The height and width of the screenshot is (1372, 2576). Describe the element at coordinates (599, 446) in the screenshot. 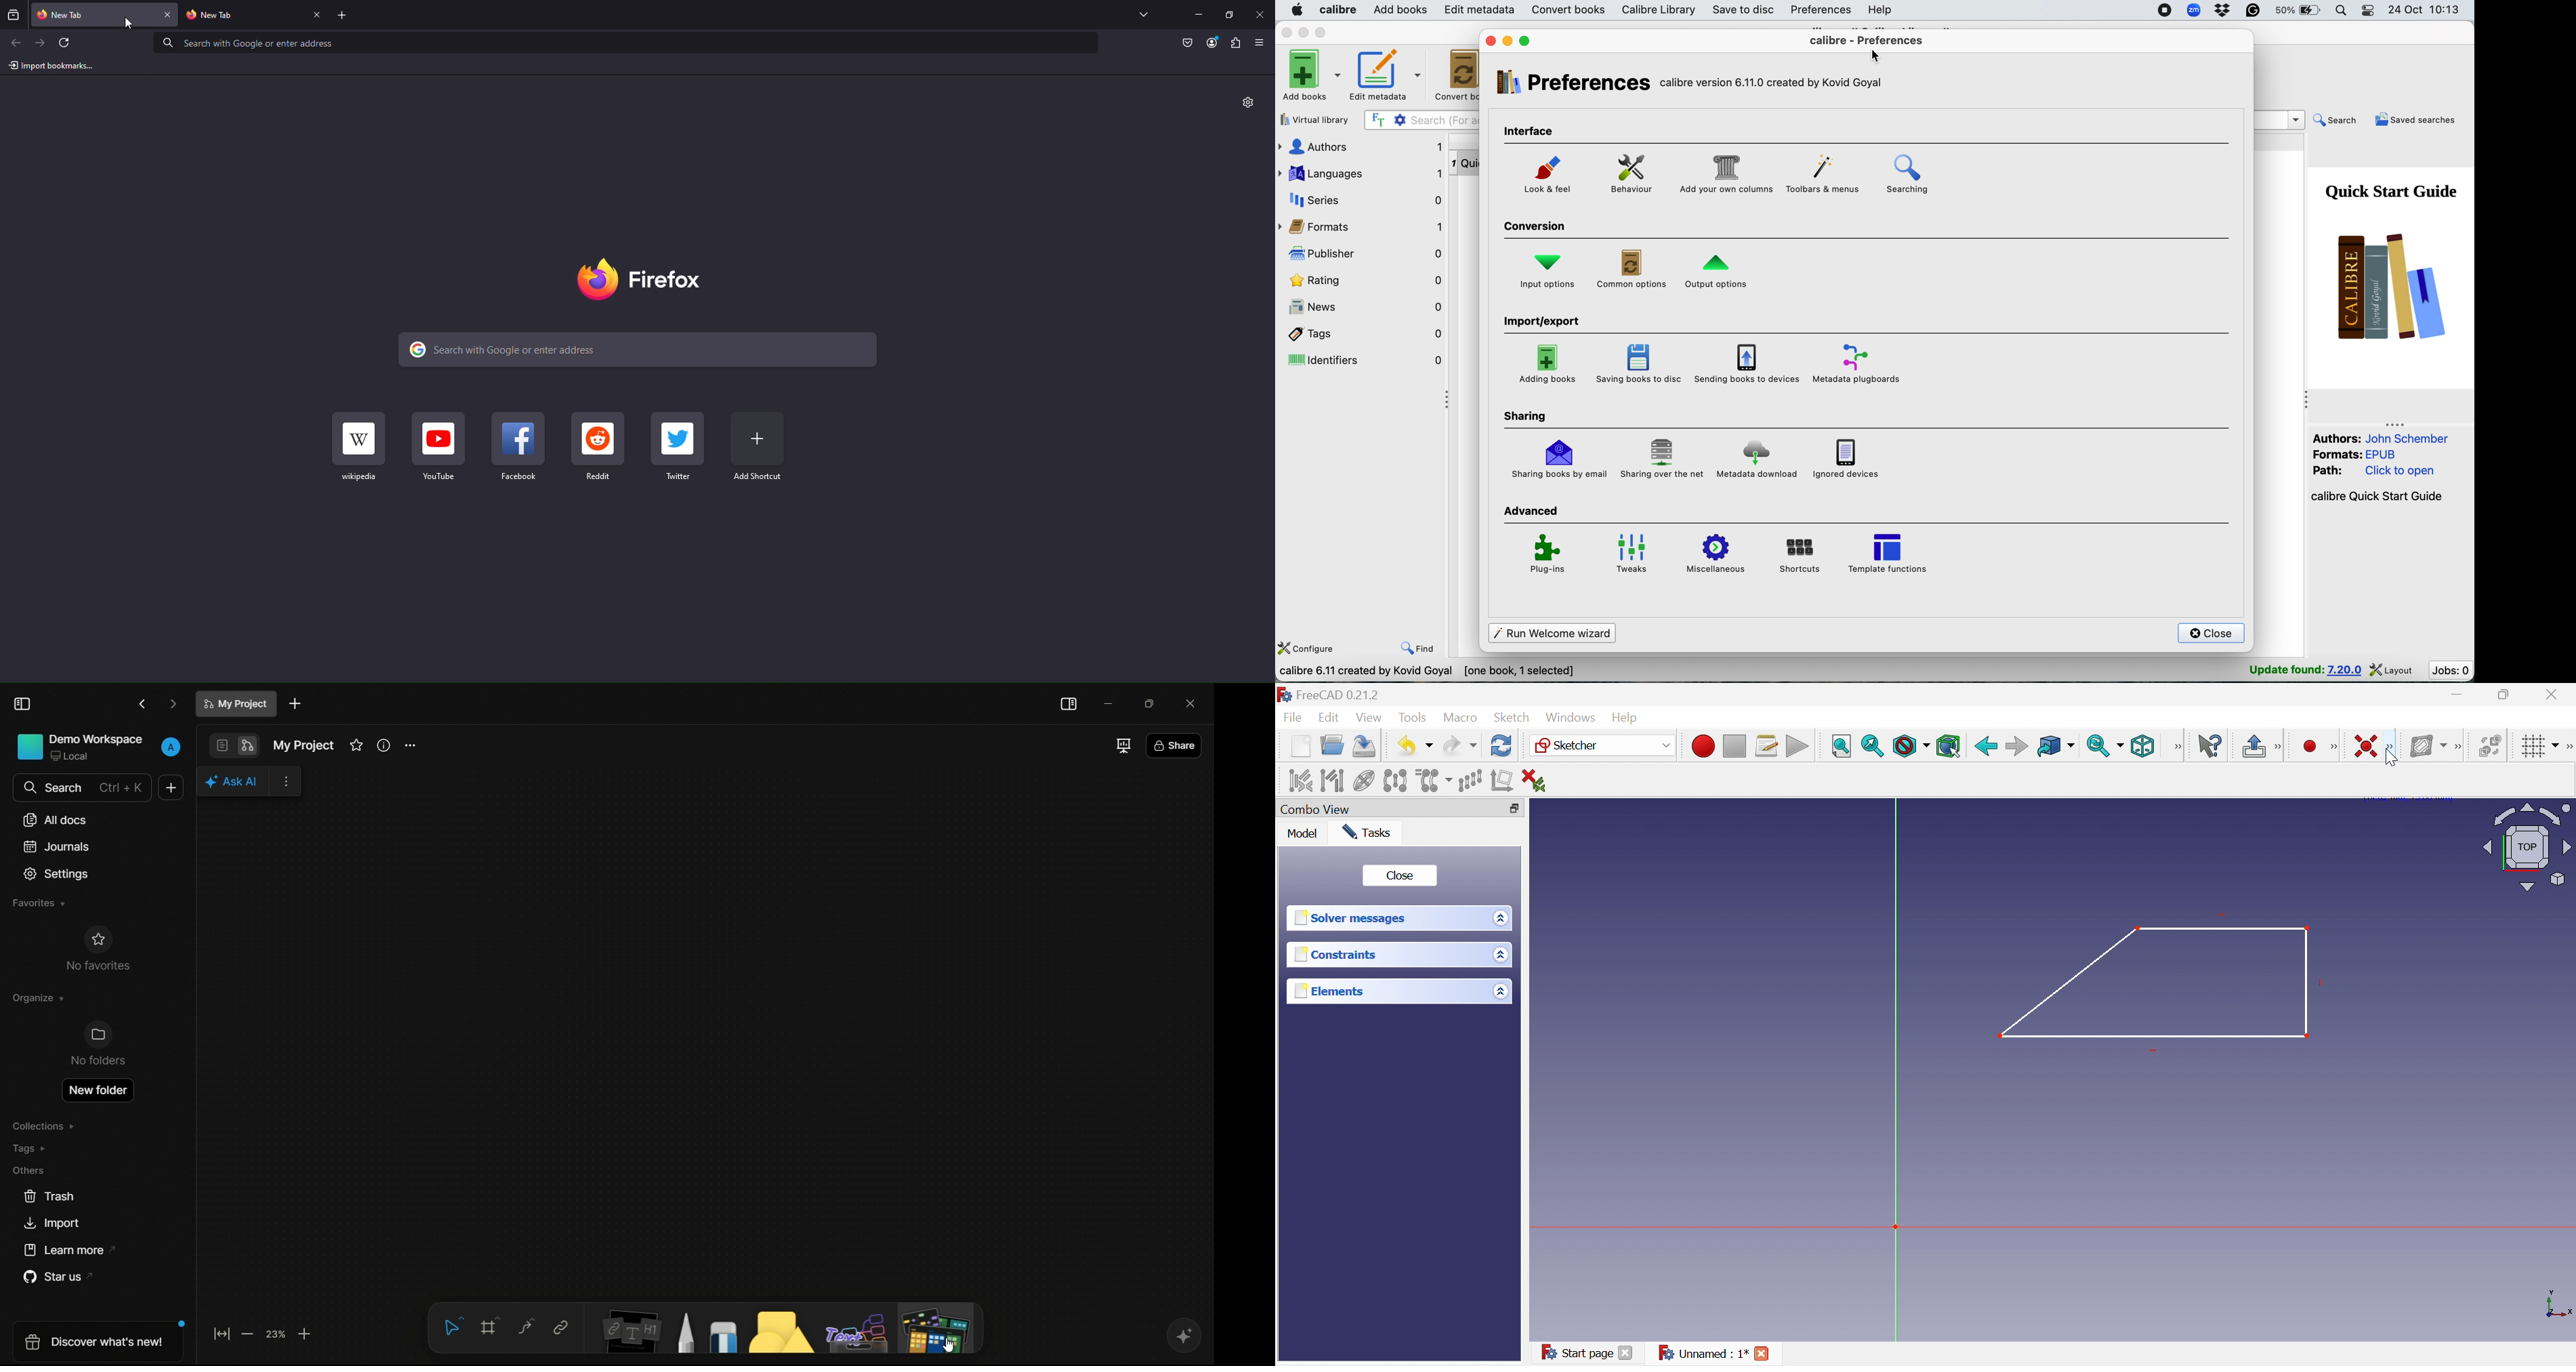

I see `Reddit Shortcut` at that location.